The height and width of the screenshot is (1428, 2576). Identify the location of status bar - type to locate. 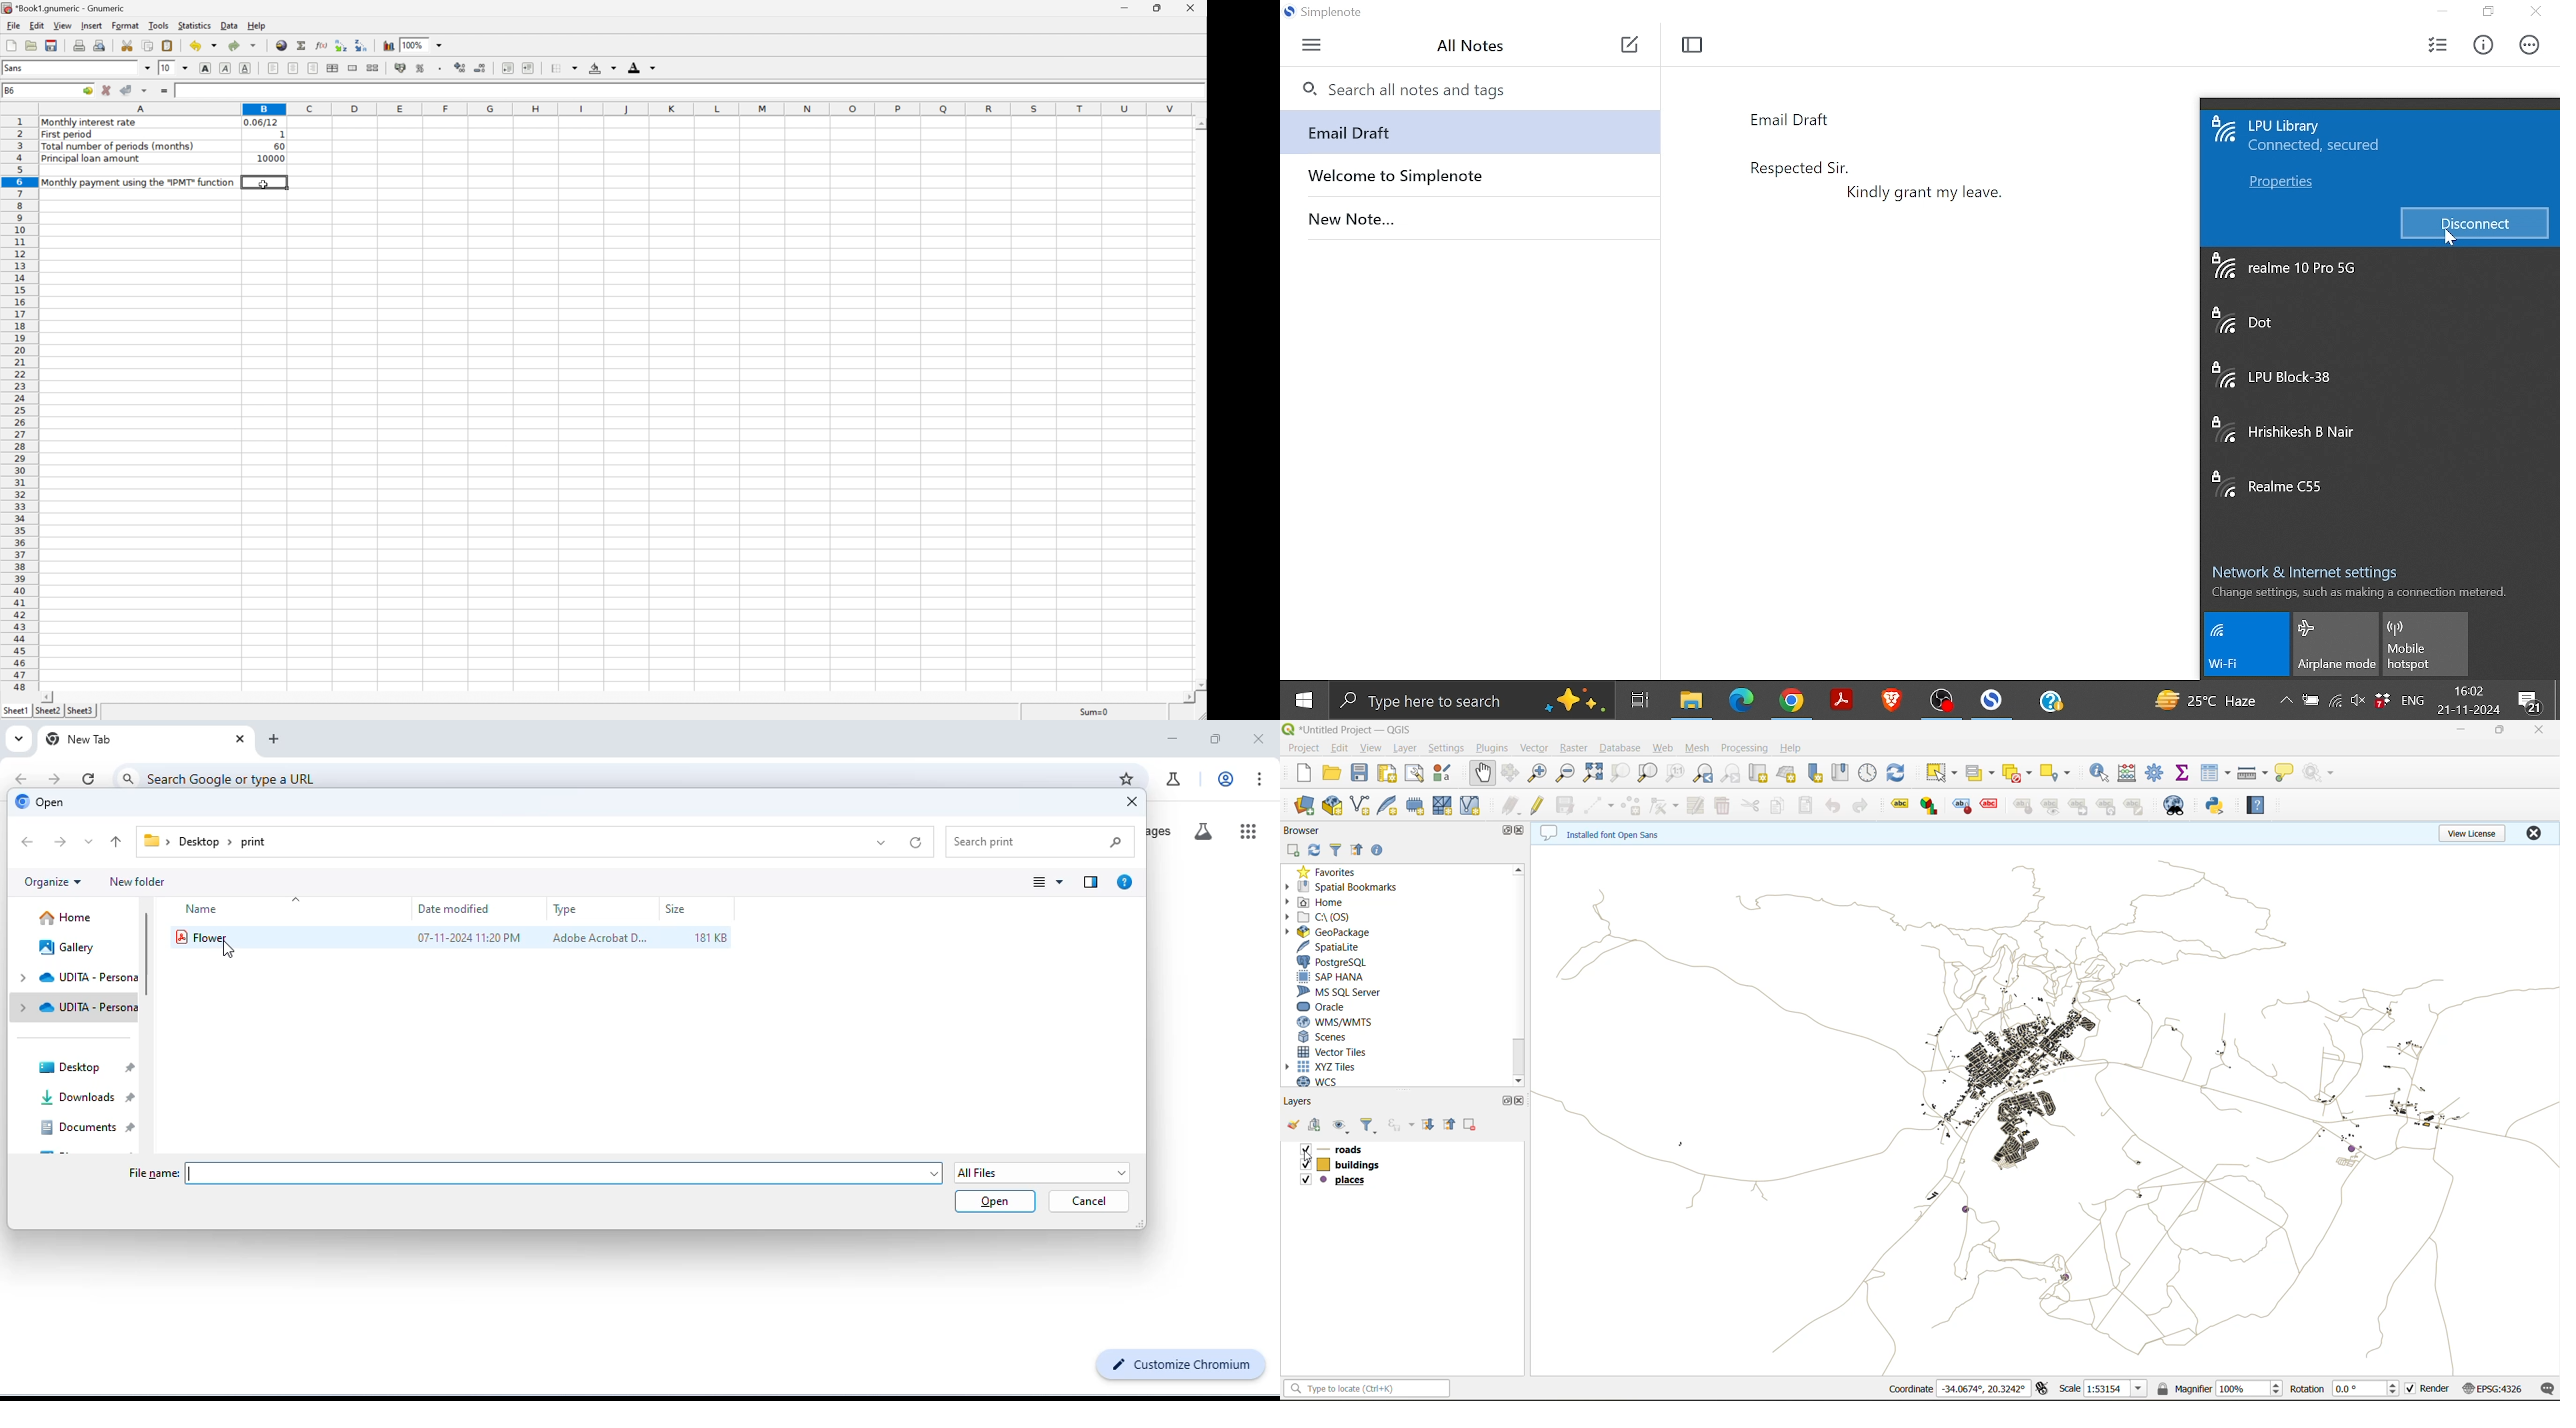
(1367, 1391).